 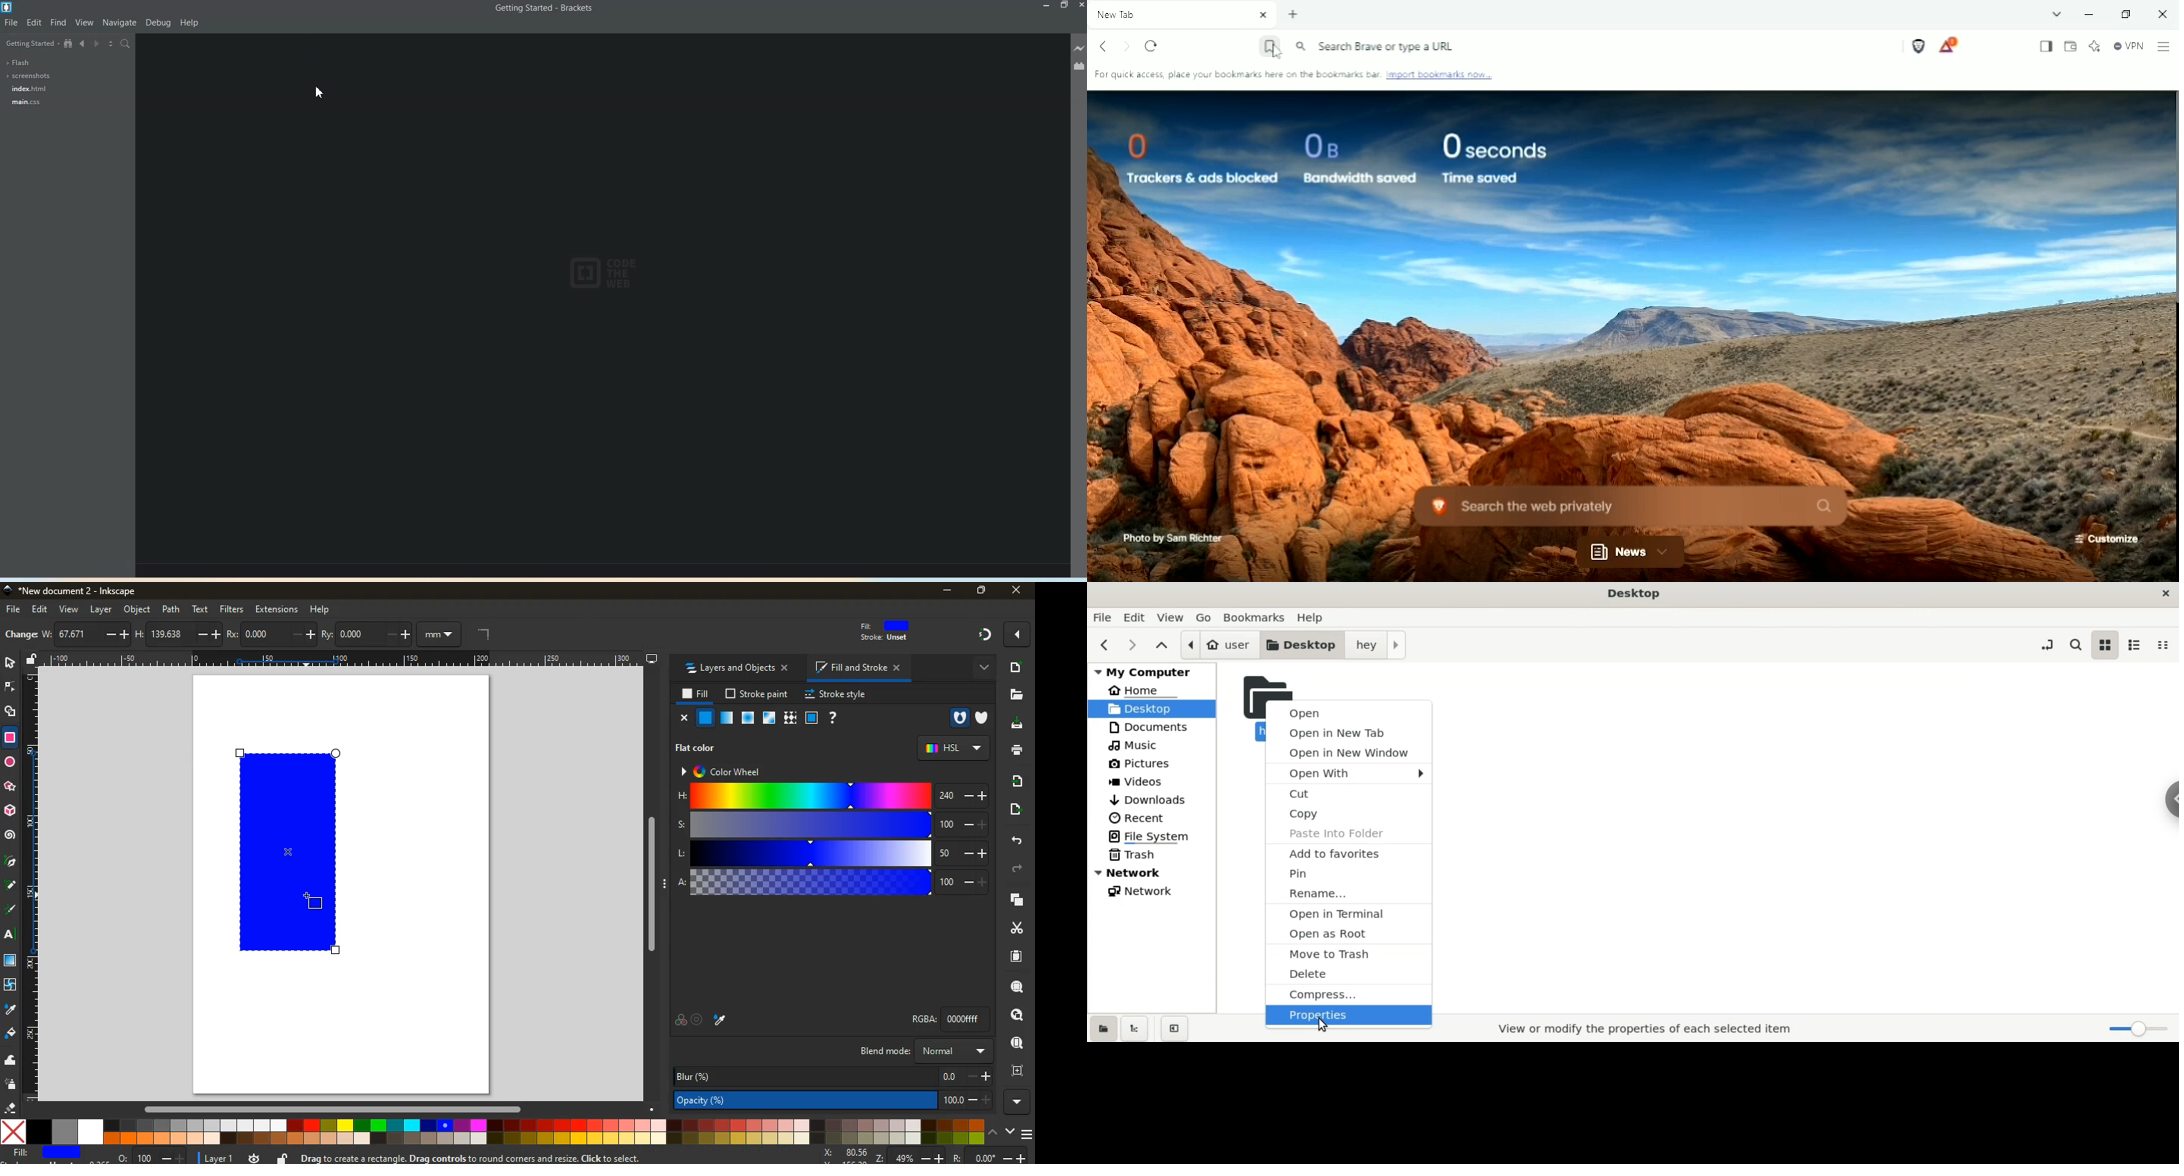 What do you see at coordinates (29, 76) in the screenshot?
I see `Screenshots` at bounding box center [29, 76].